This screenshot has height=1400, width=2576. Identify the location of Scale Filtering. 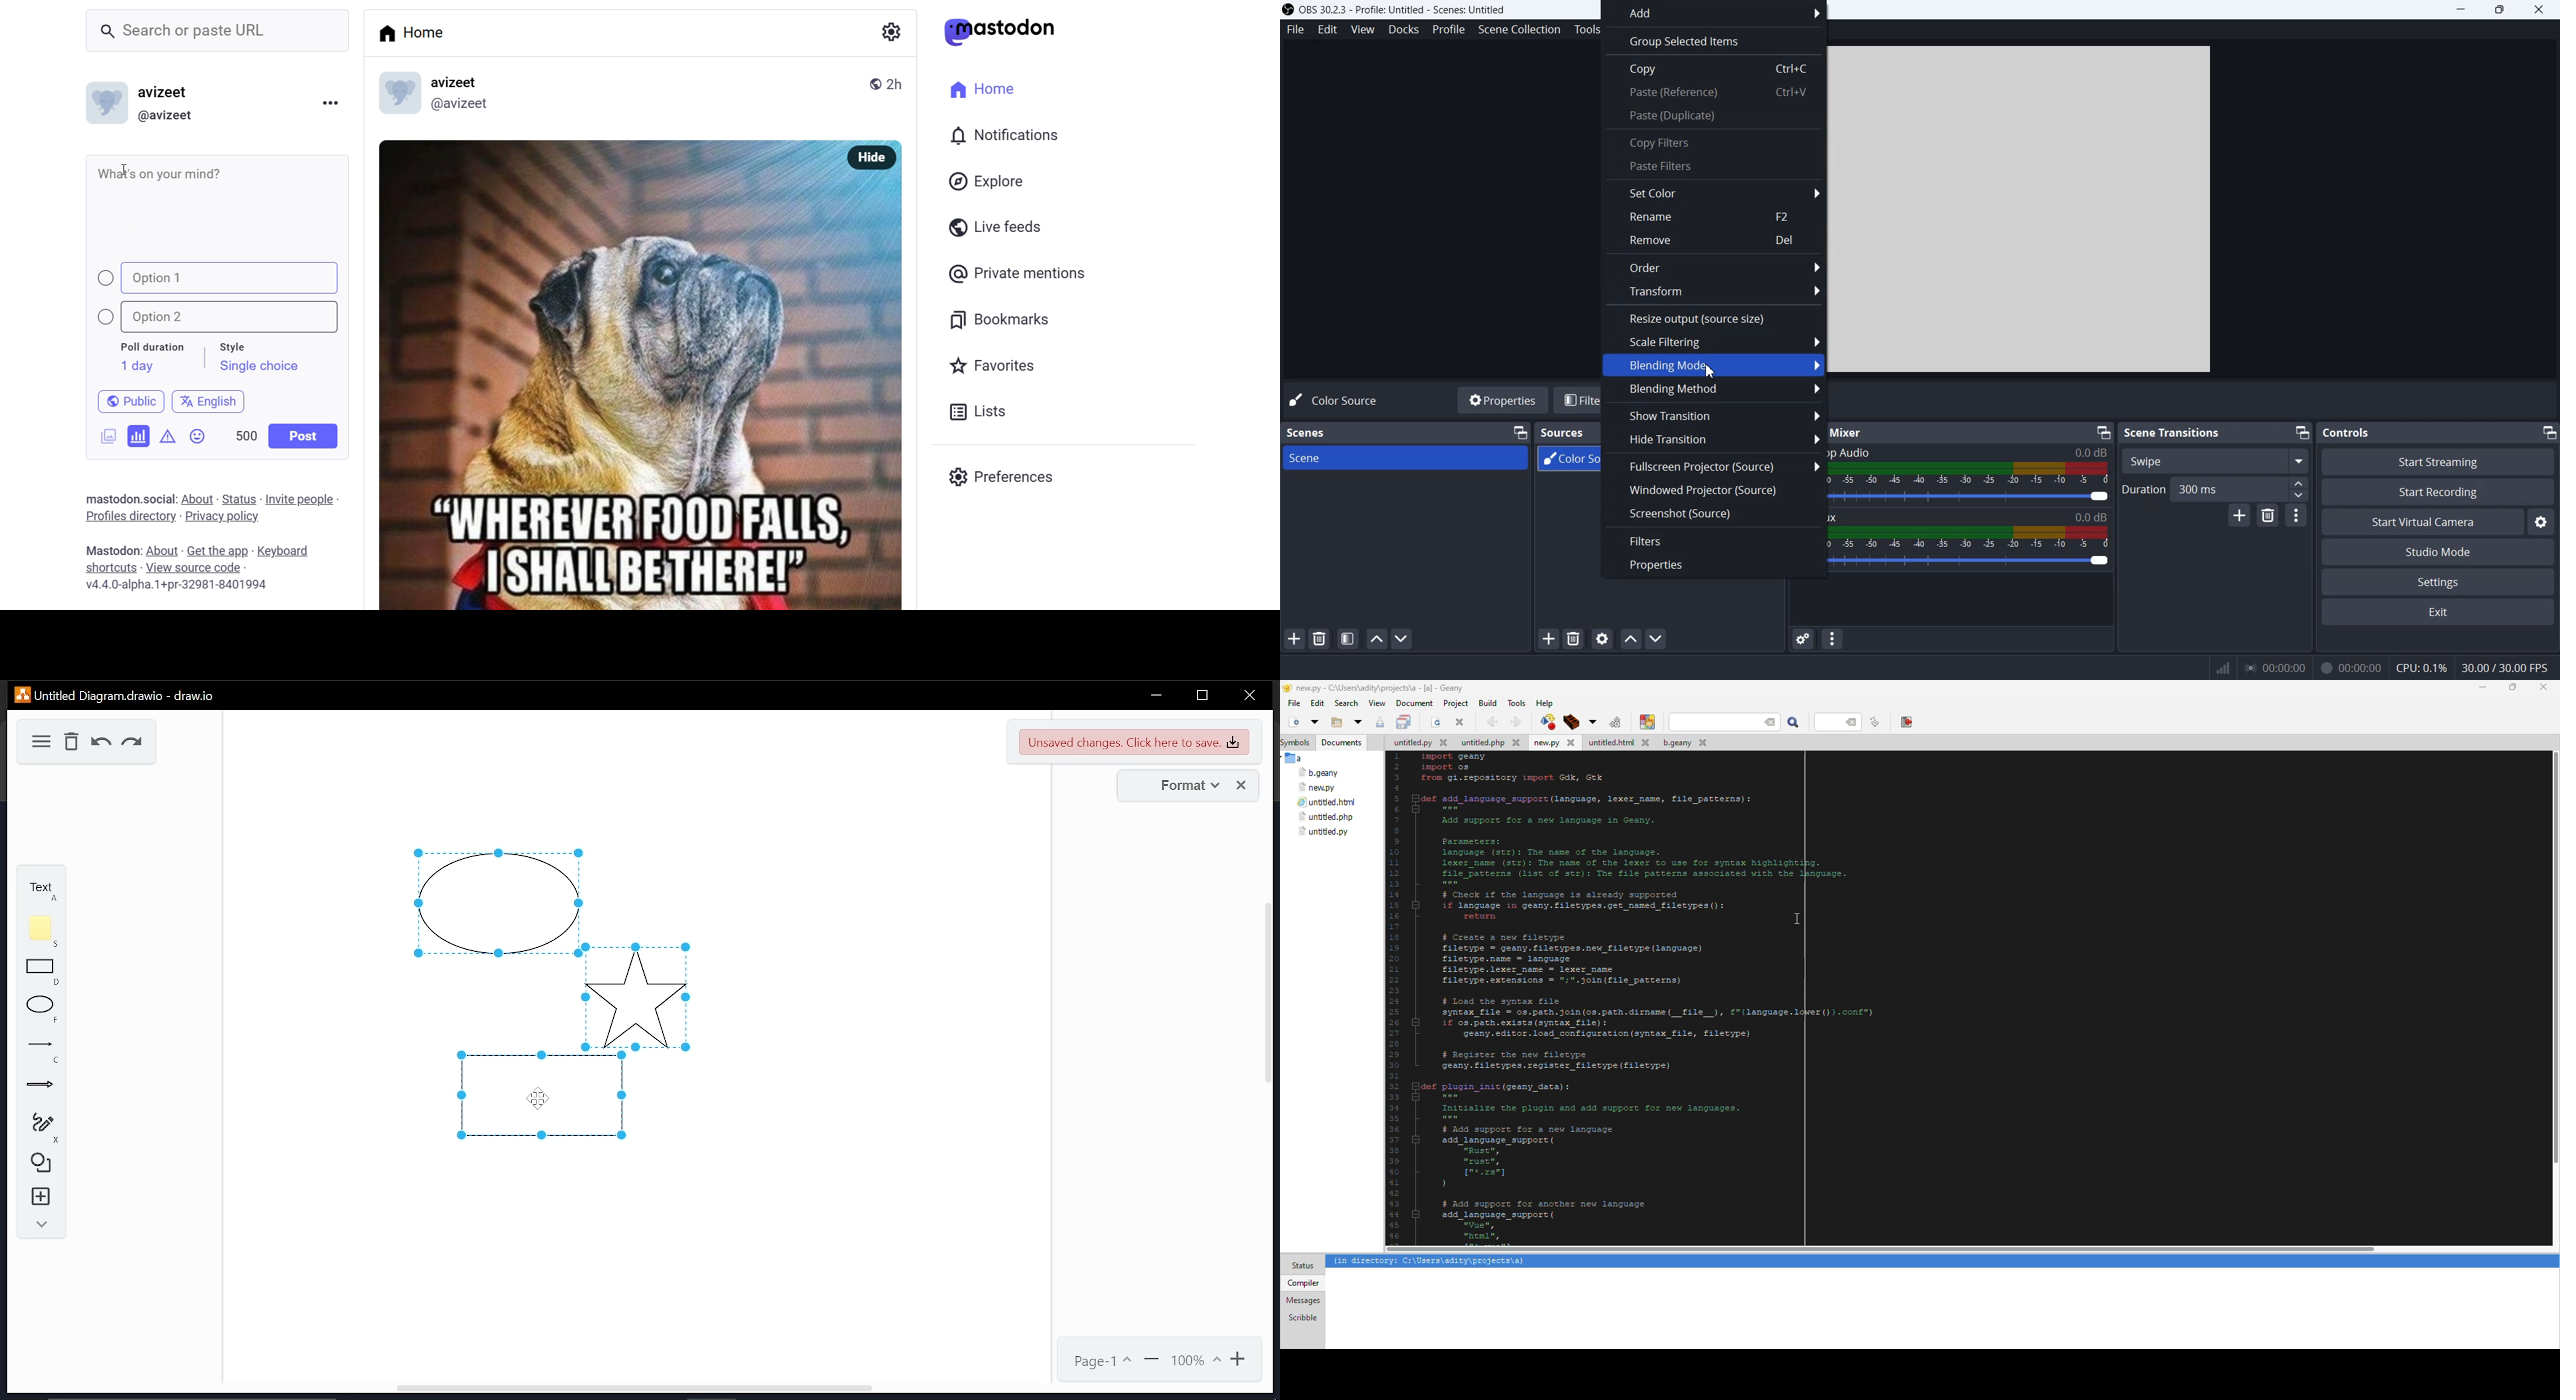
(1713, 341).